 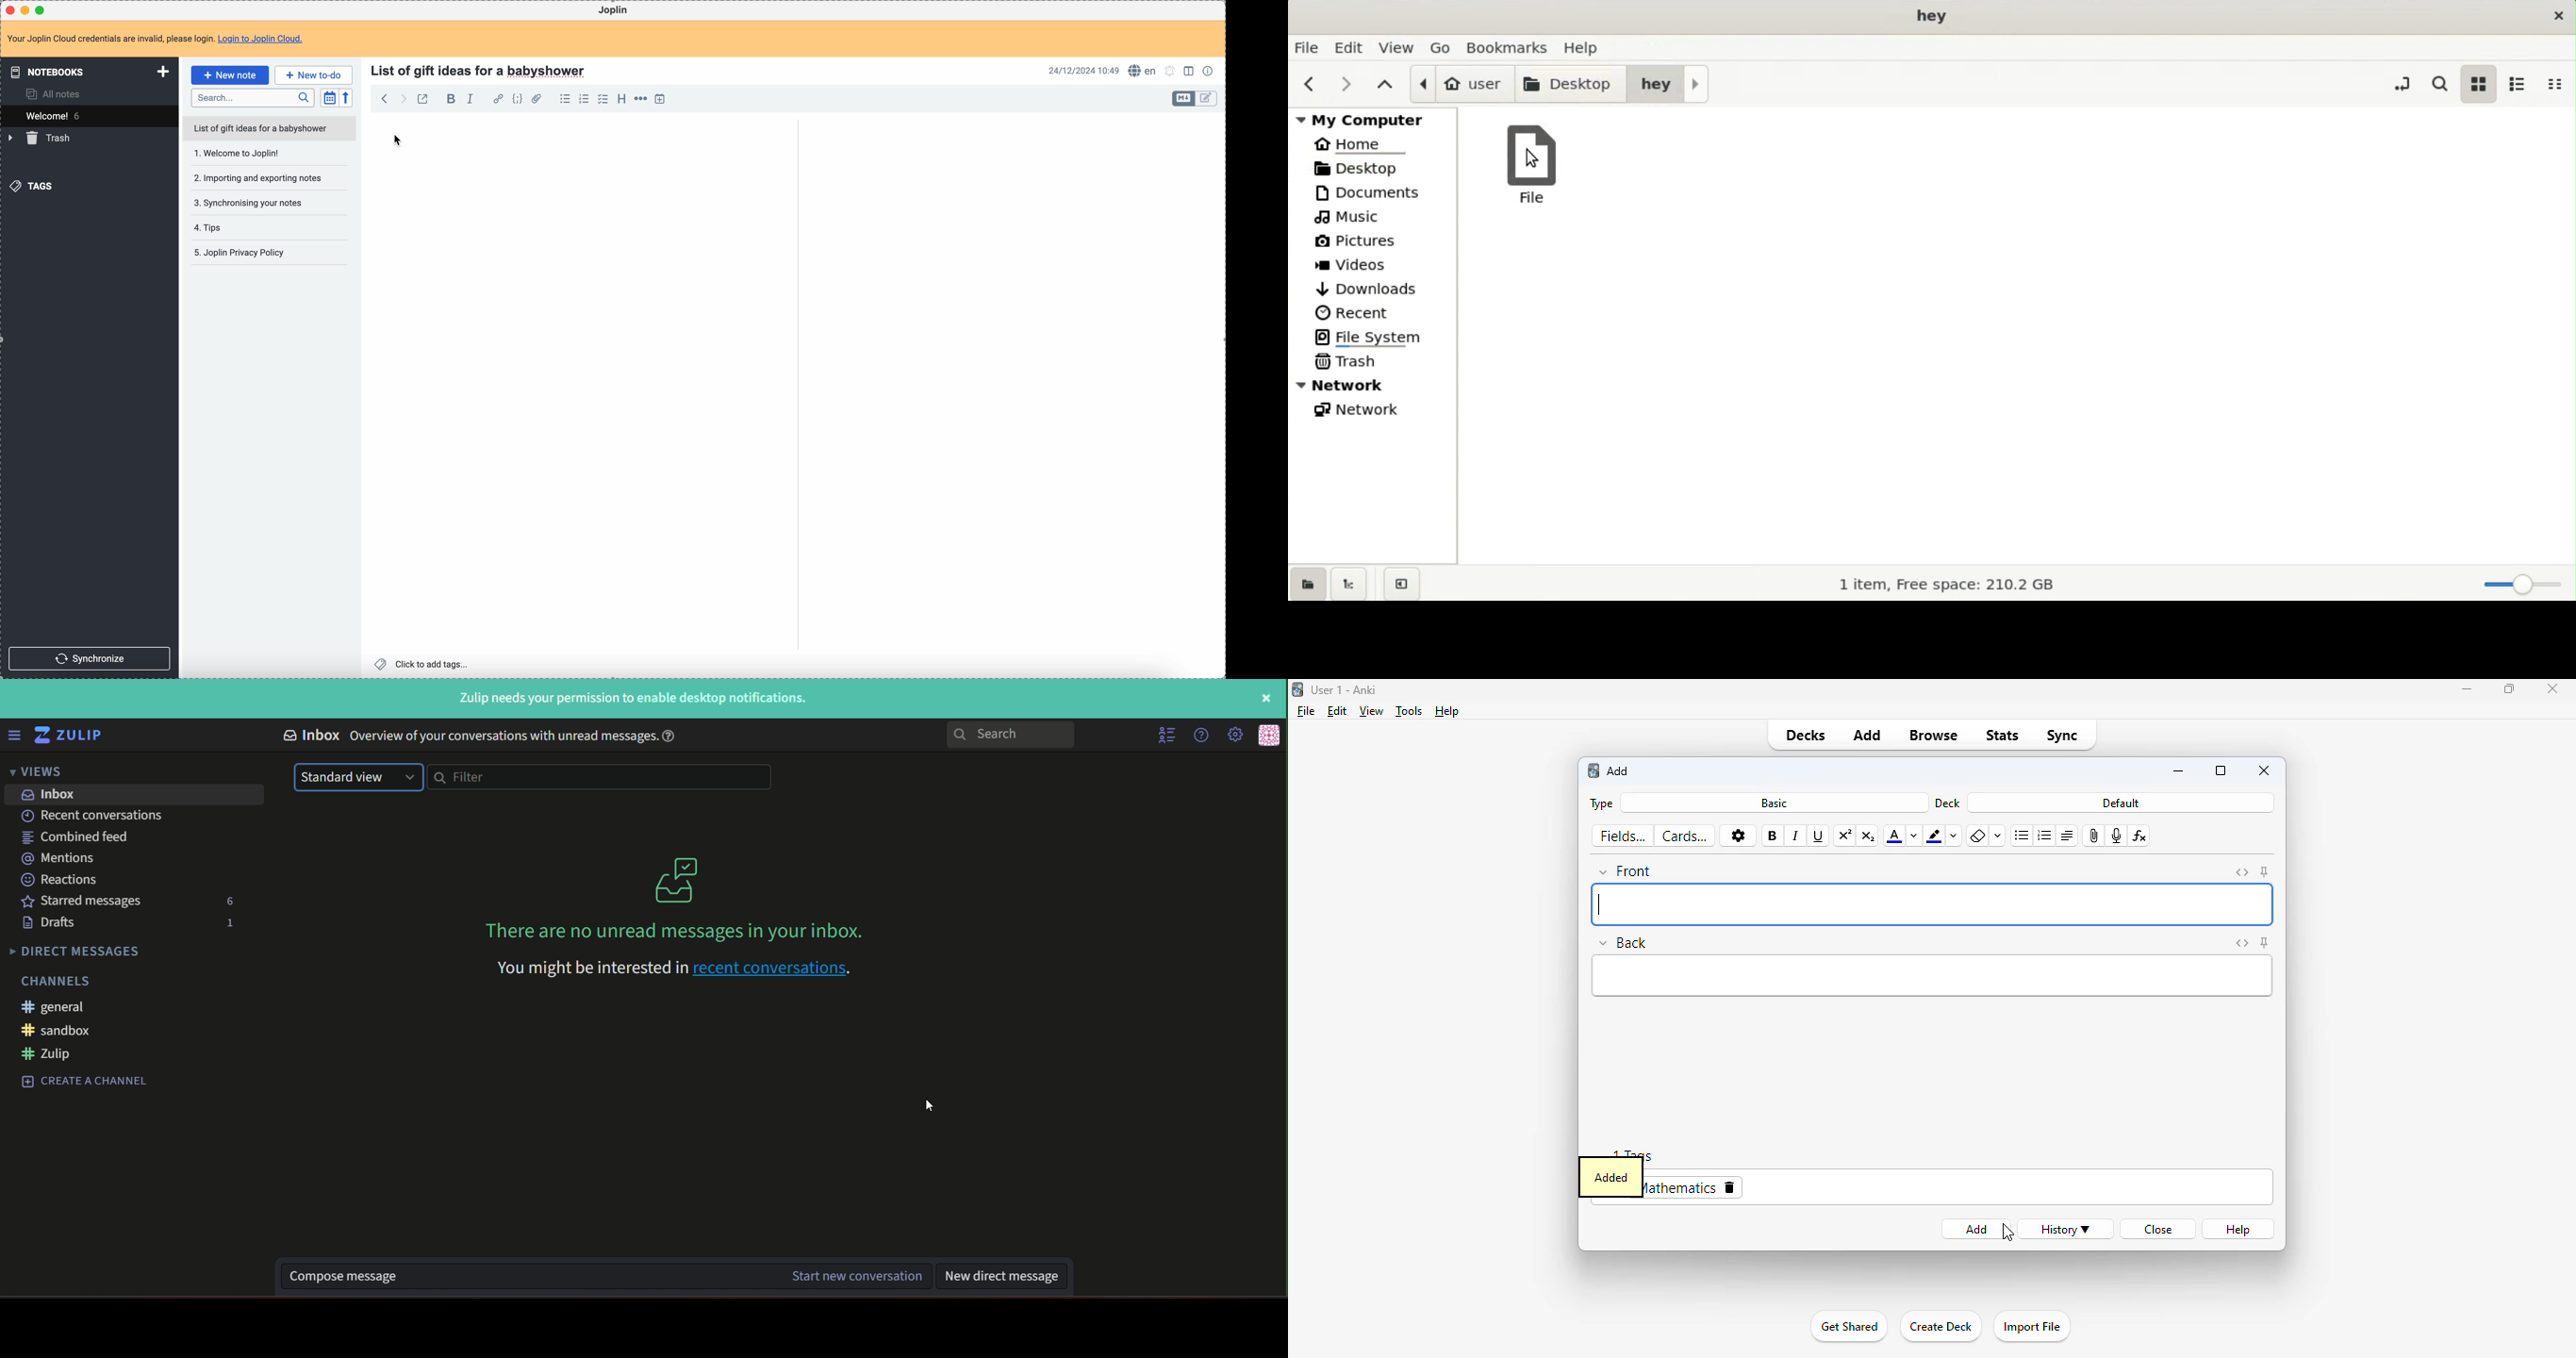 What do you see at coordinates (2466, 689) in the screenshot?
I see `minimize` at bounding box center [2466, 689].